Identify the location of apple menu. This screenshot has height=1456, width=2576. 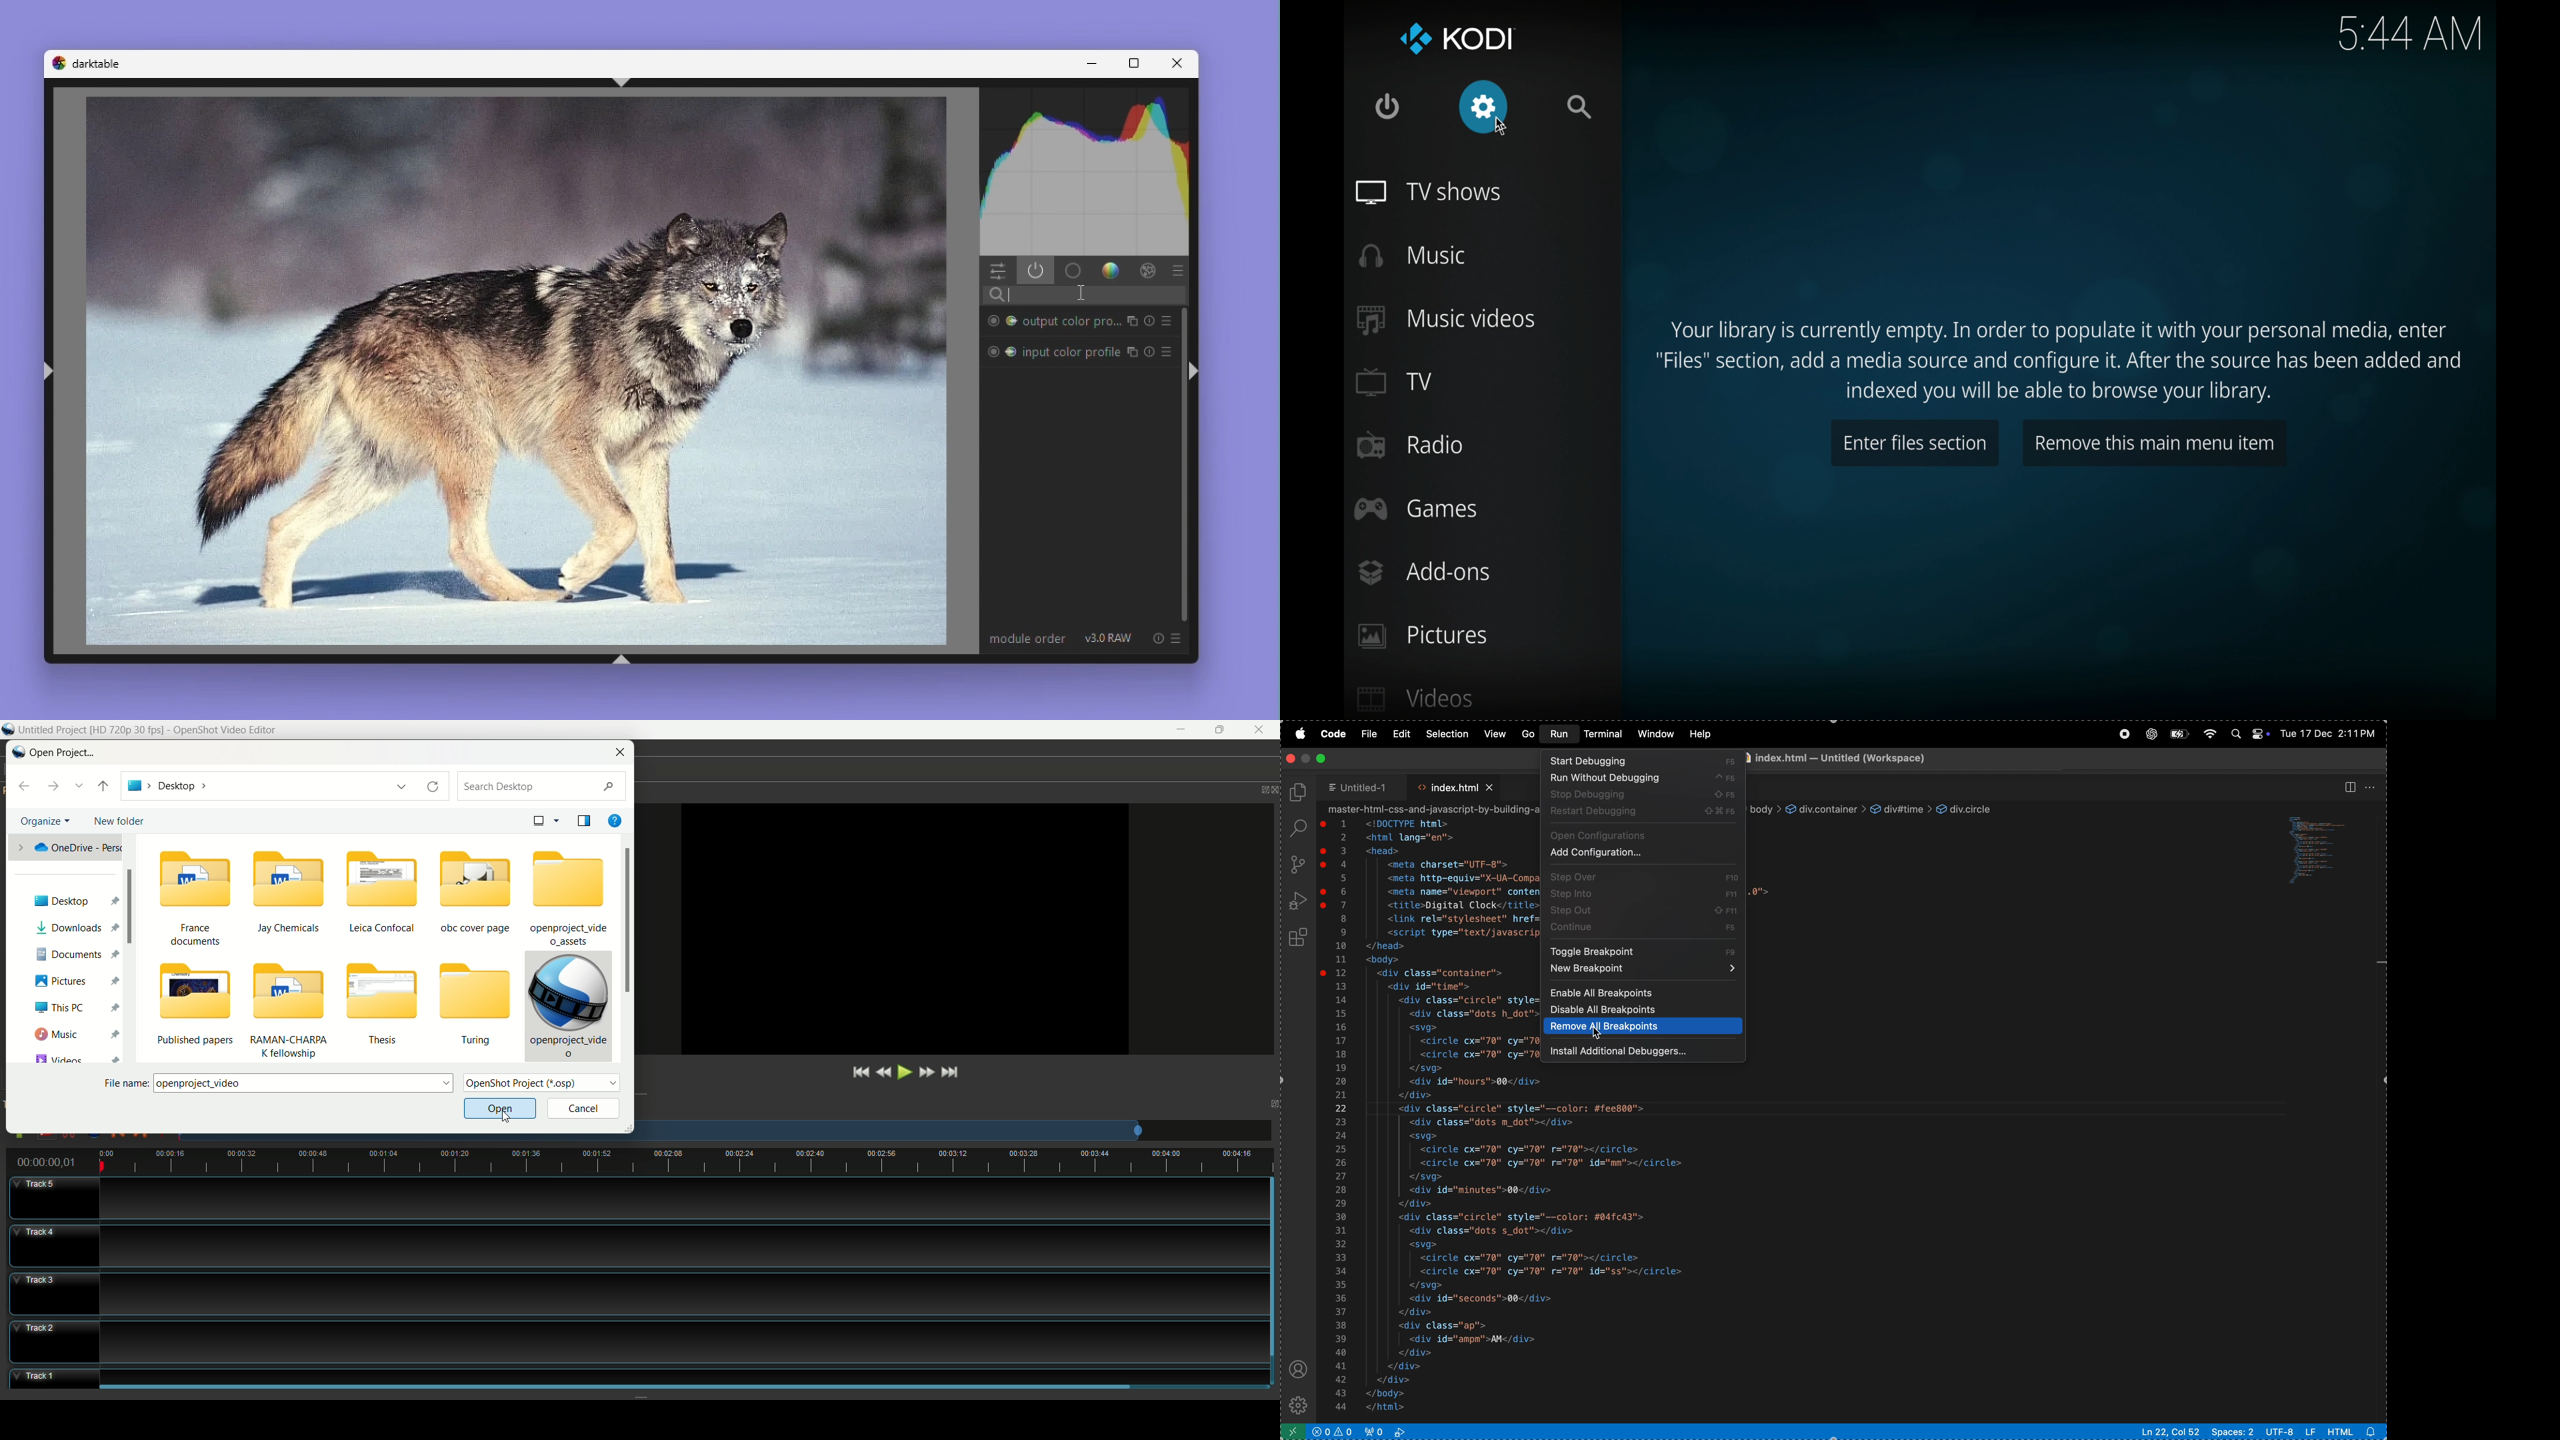
(1300, 735).